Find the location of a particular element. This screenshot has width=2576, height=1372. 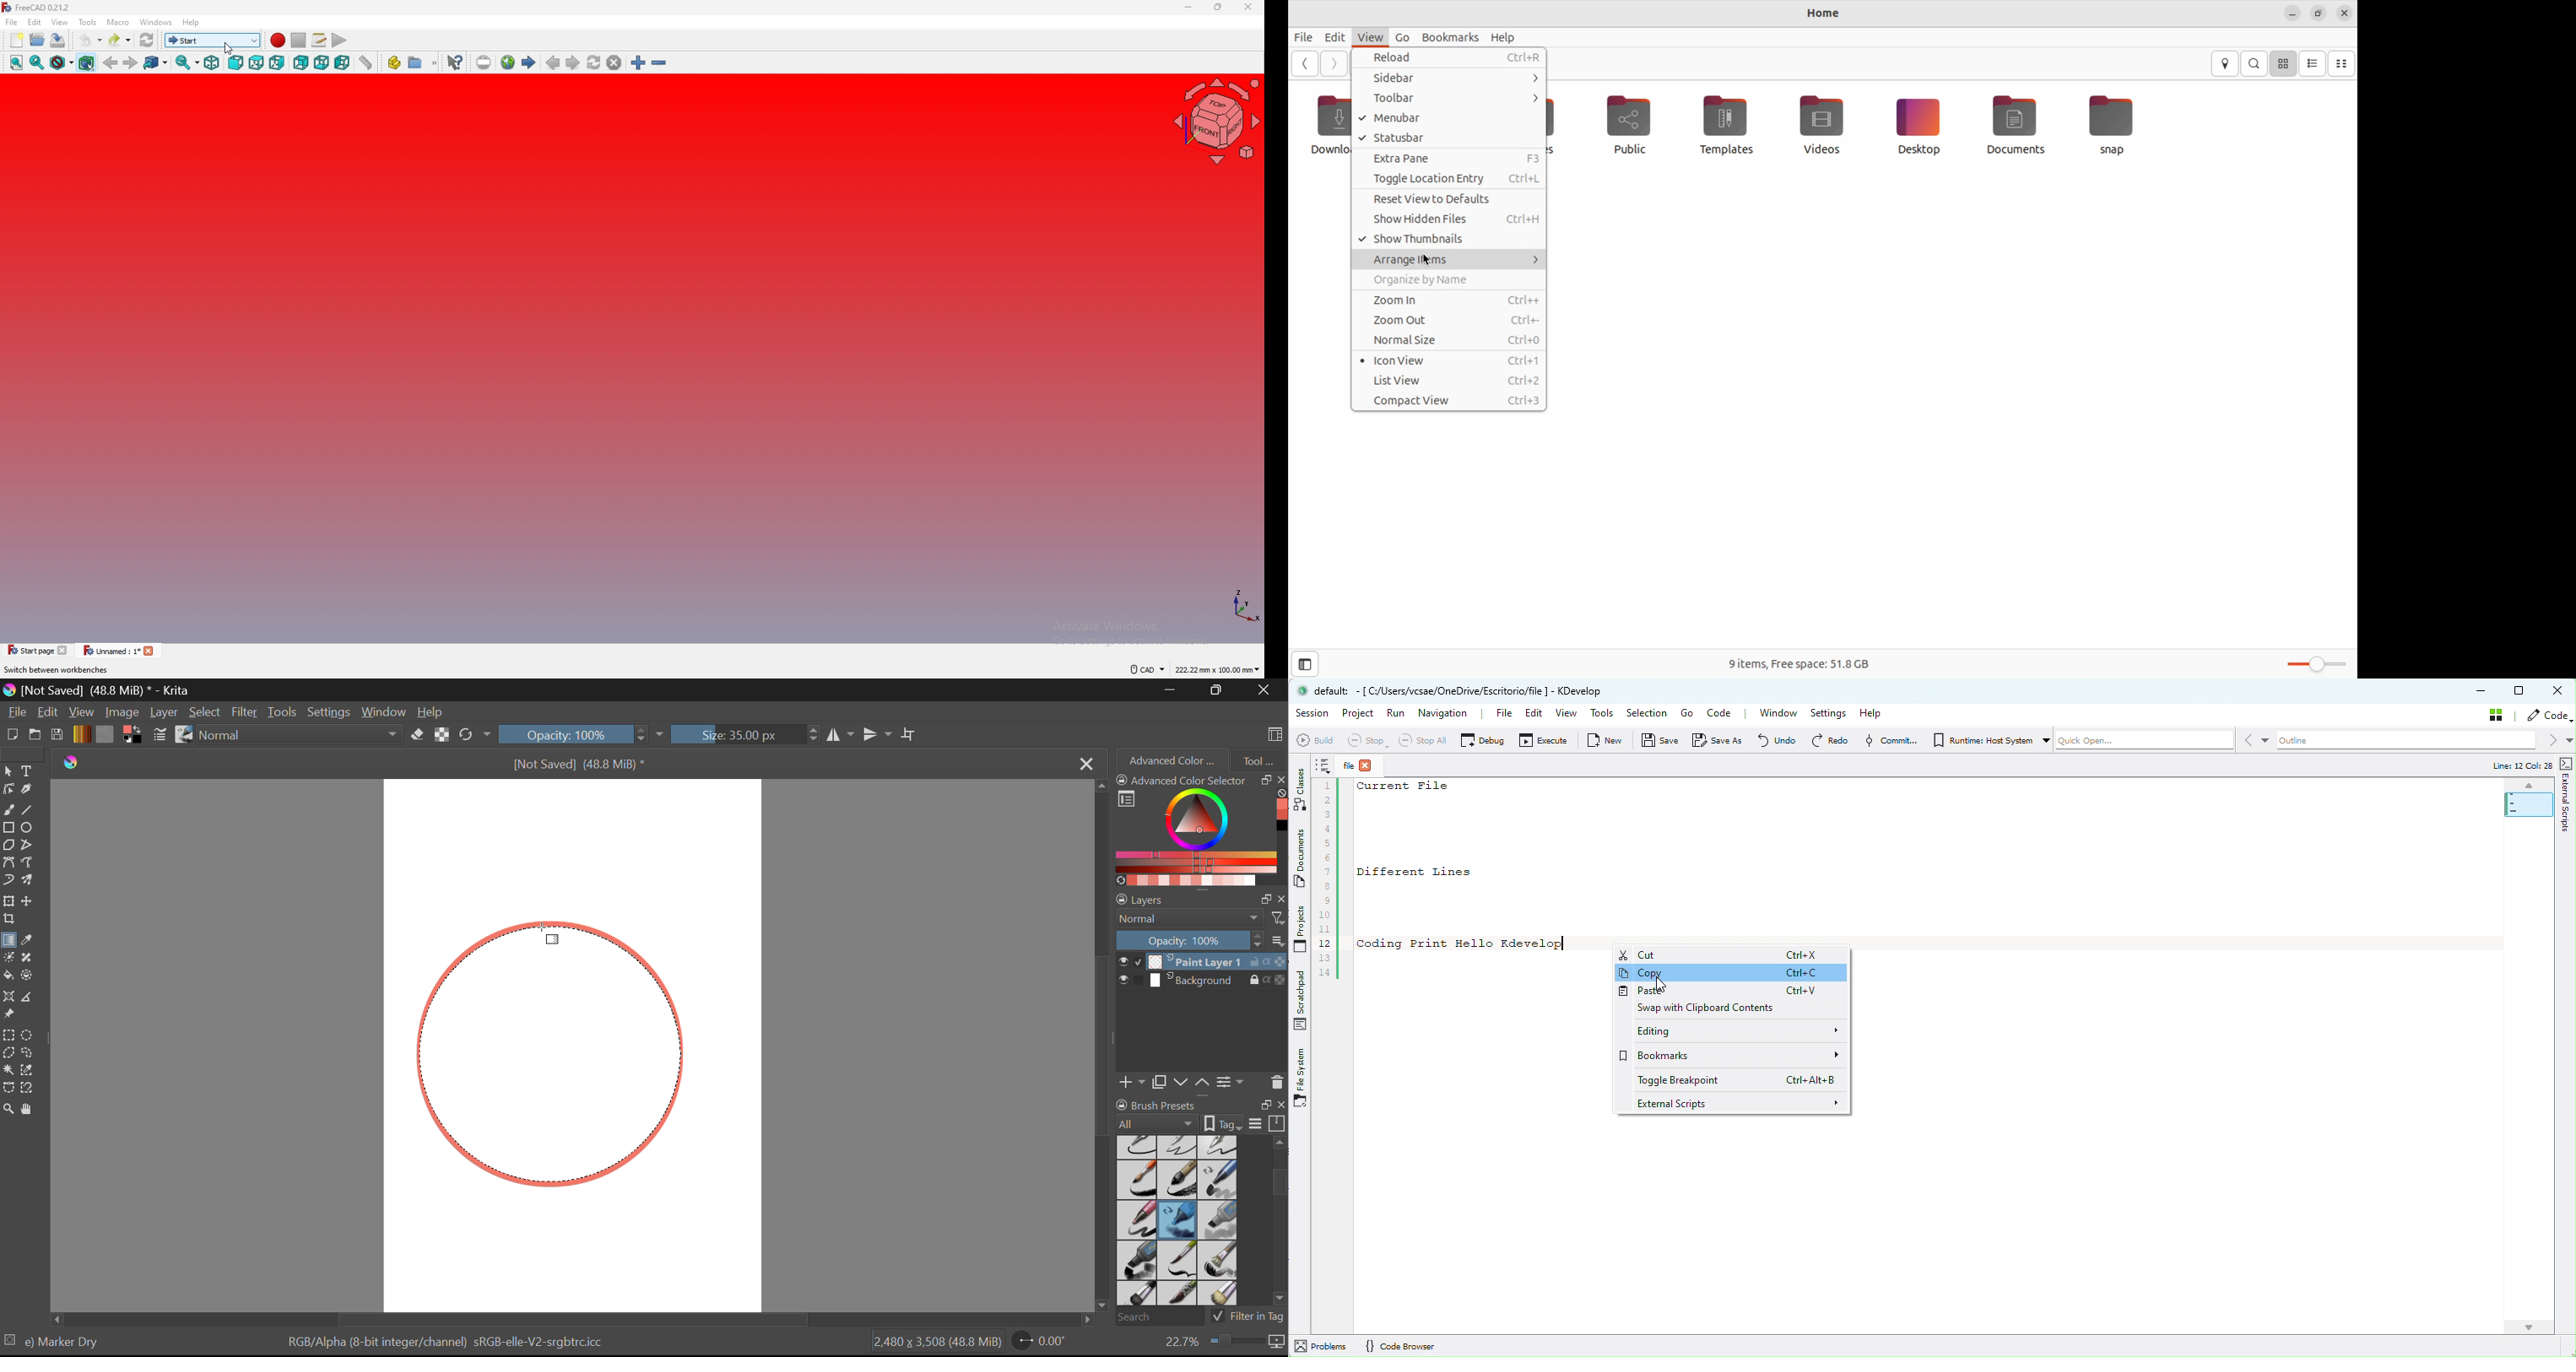

Text is located at coordinates (29, 770).